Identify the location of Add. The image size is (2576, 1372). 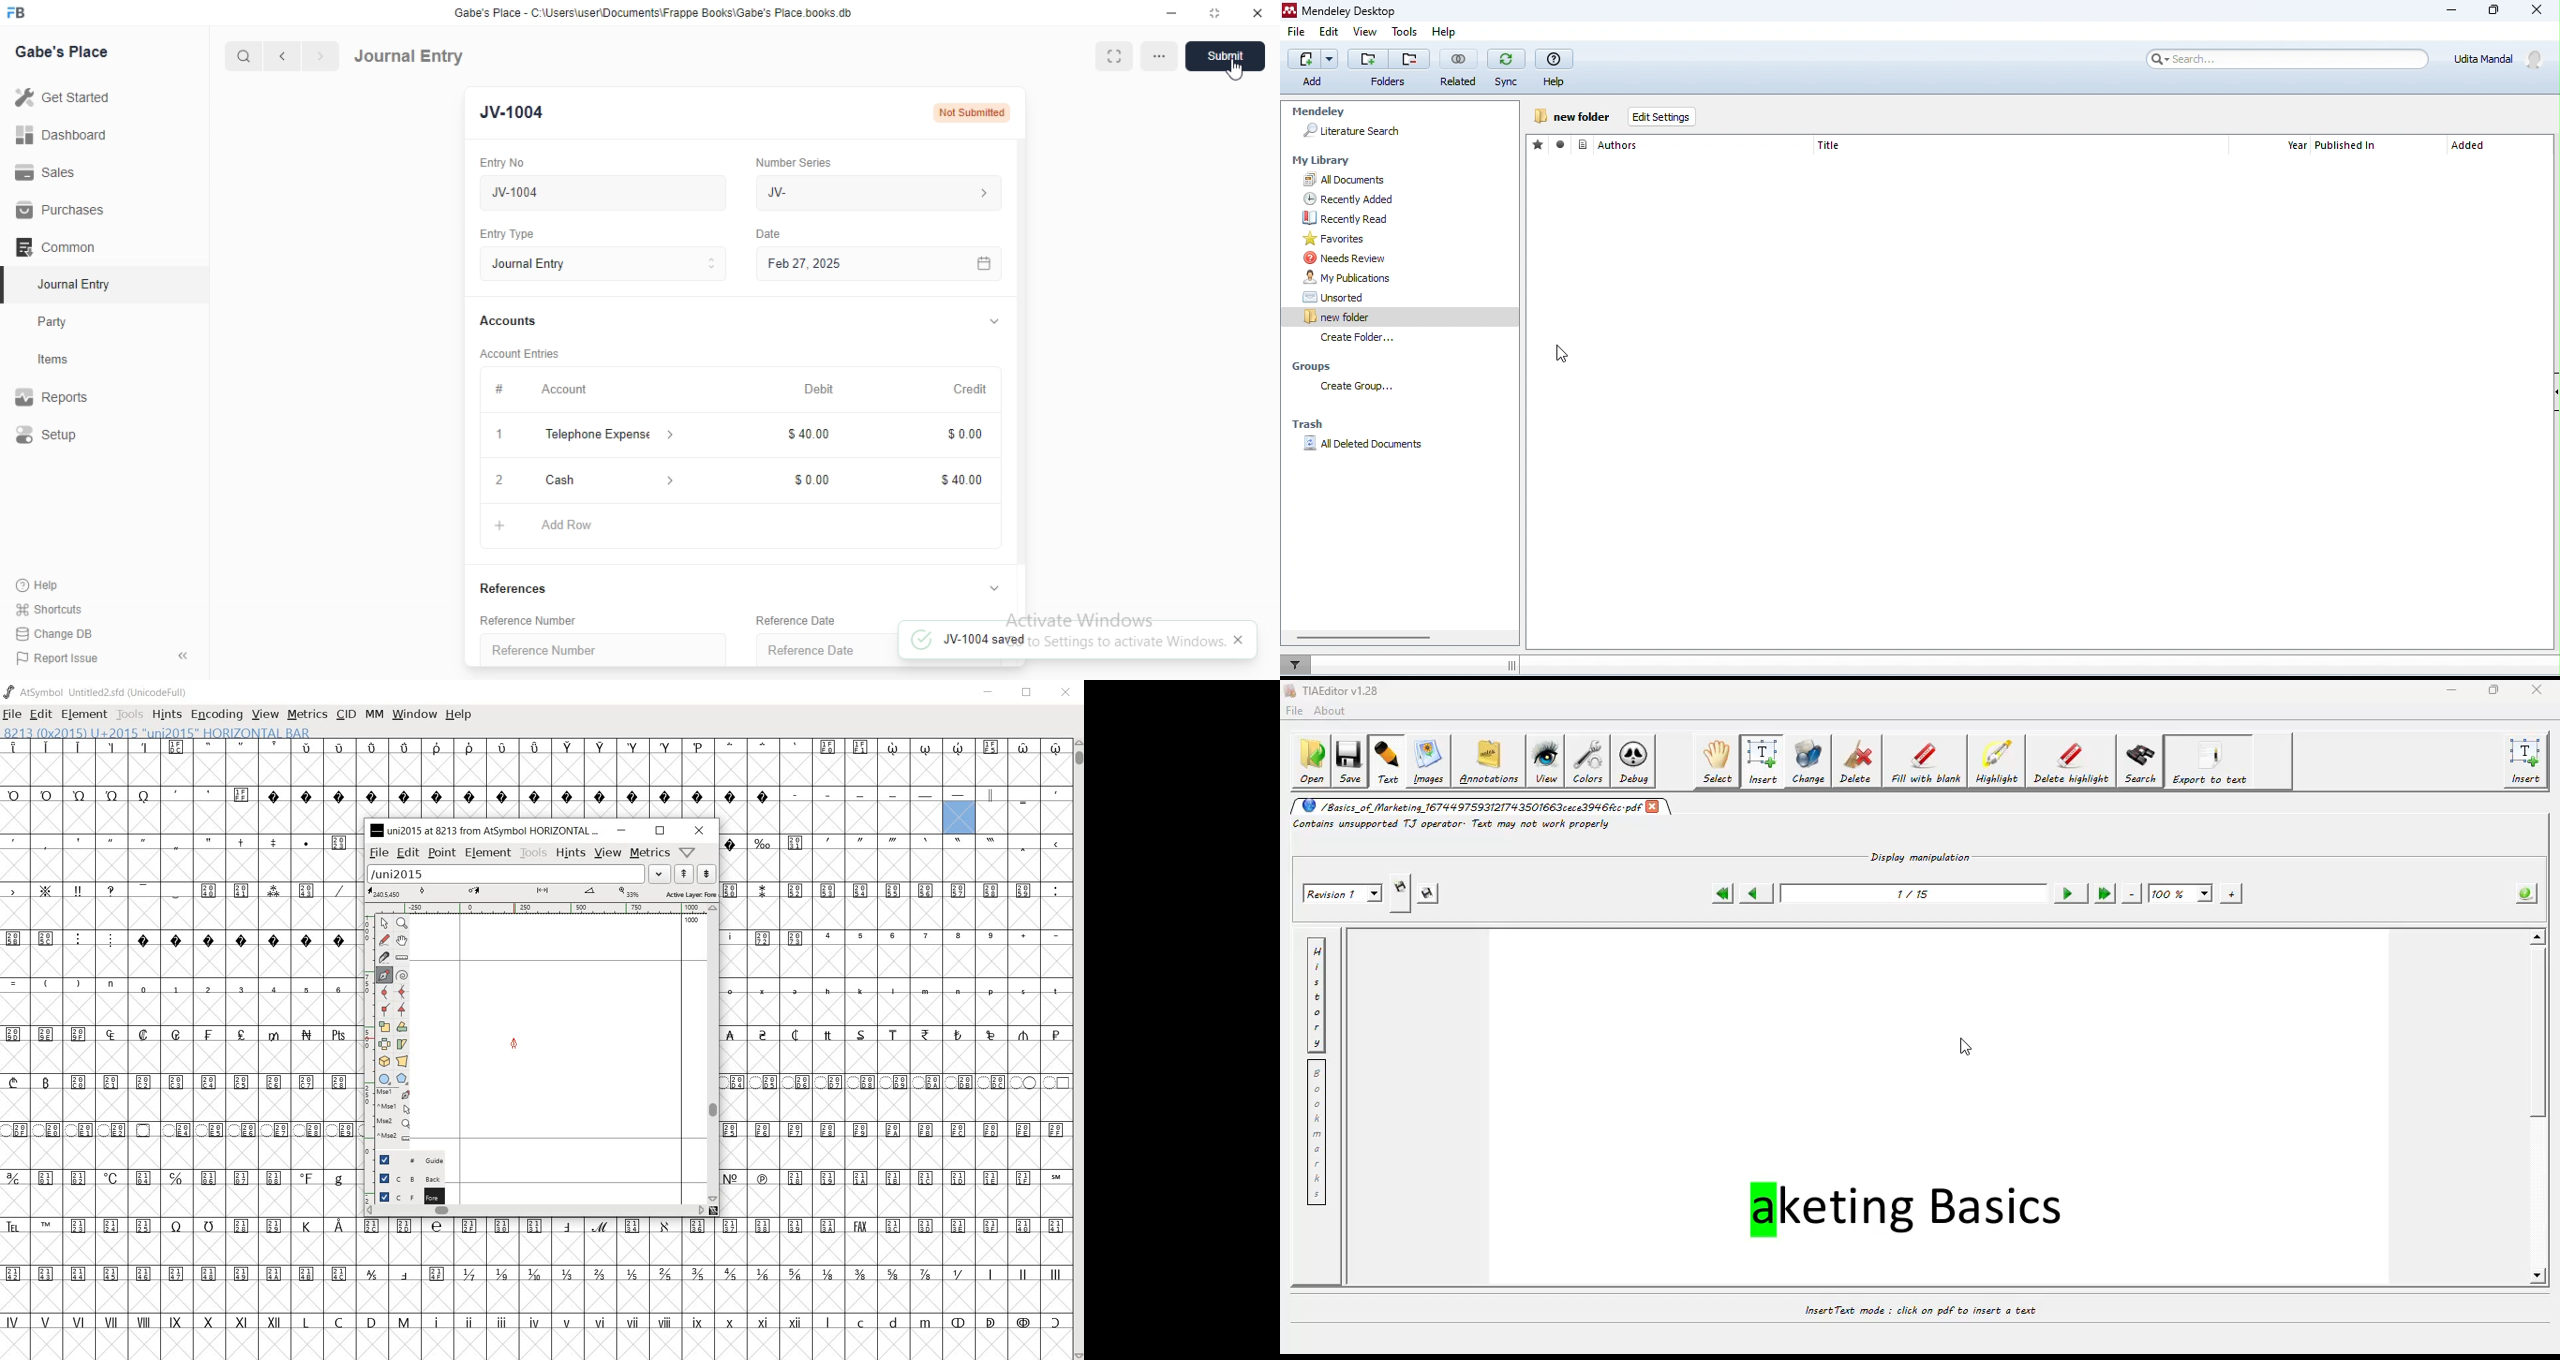
(495, 525).